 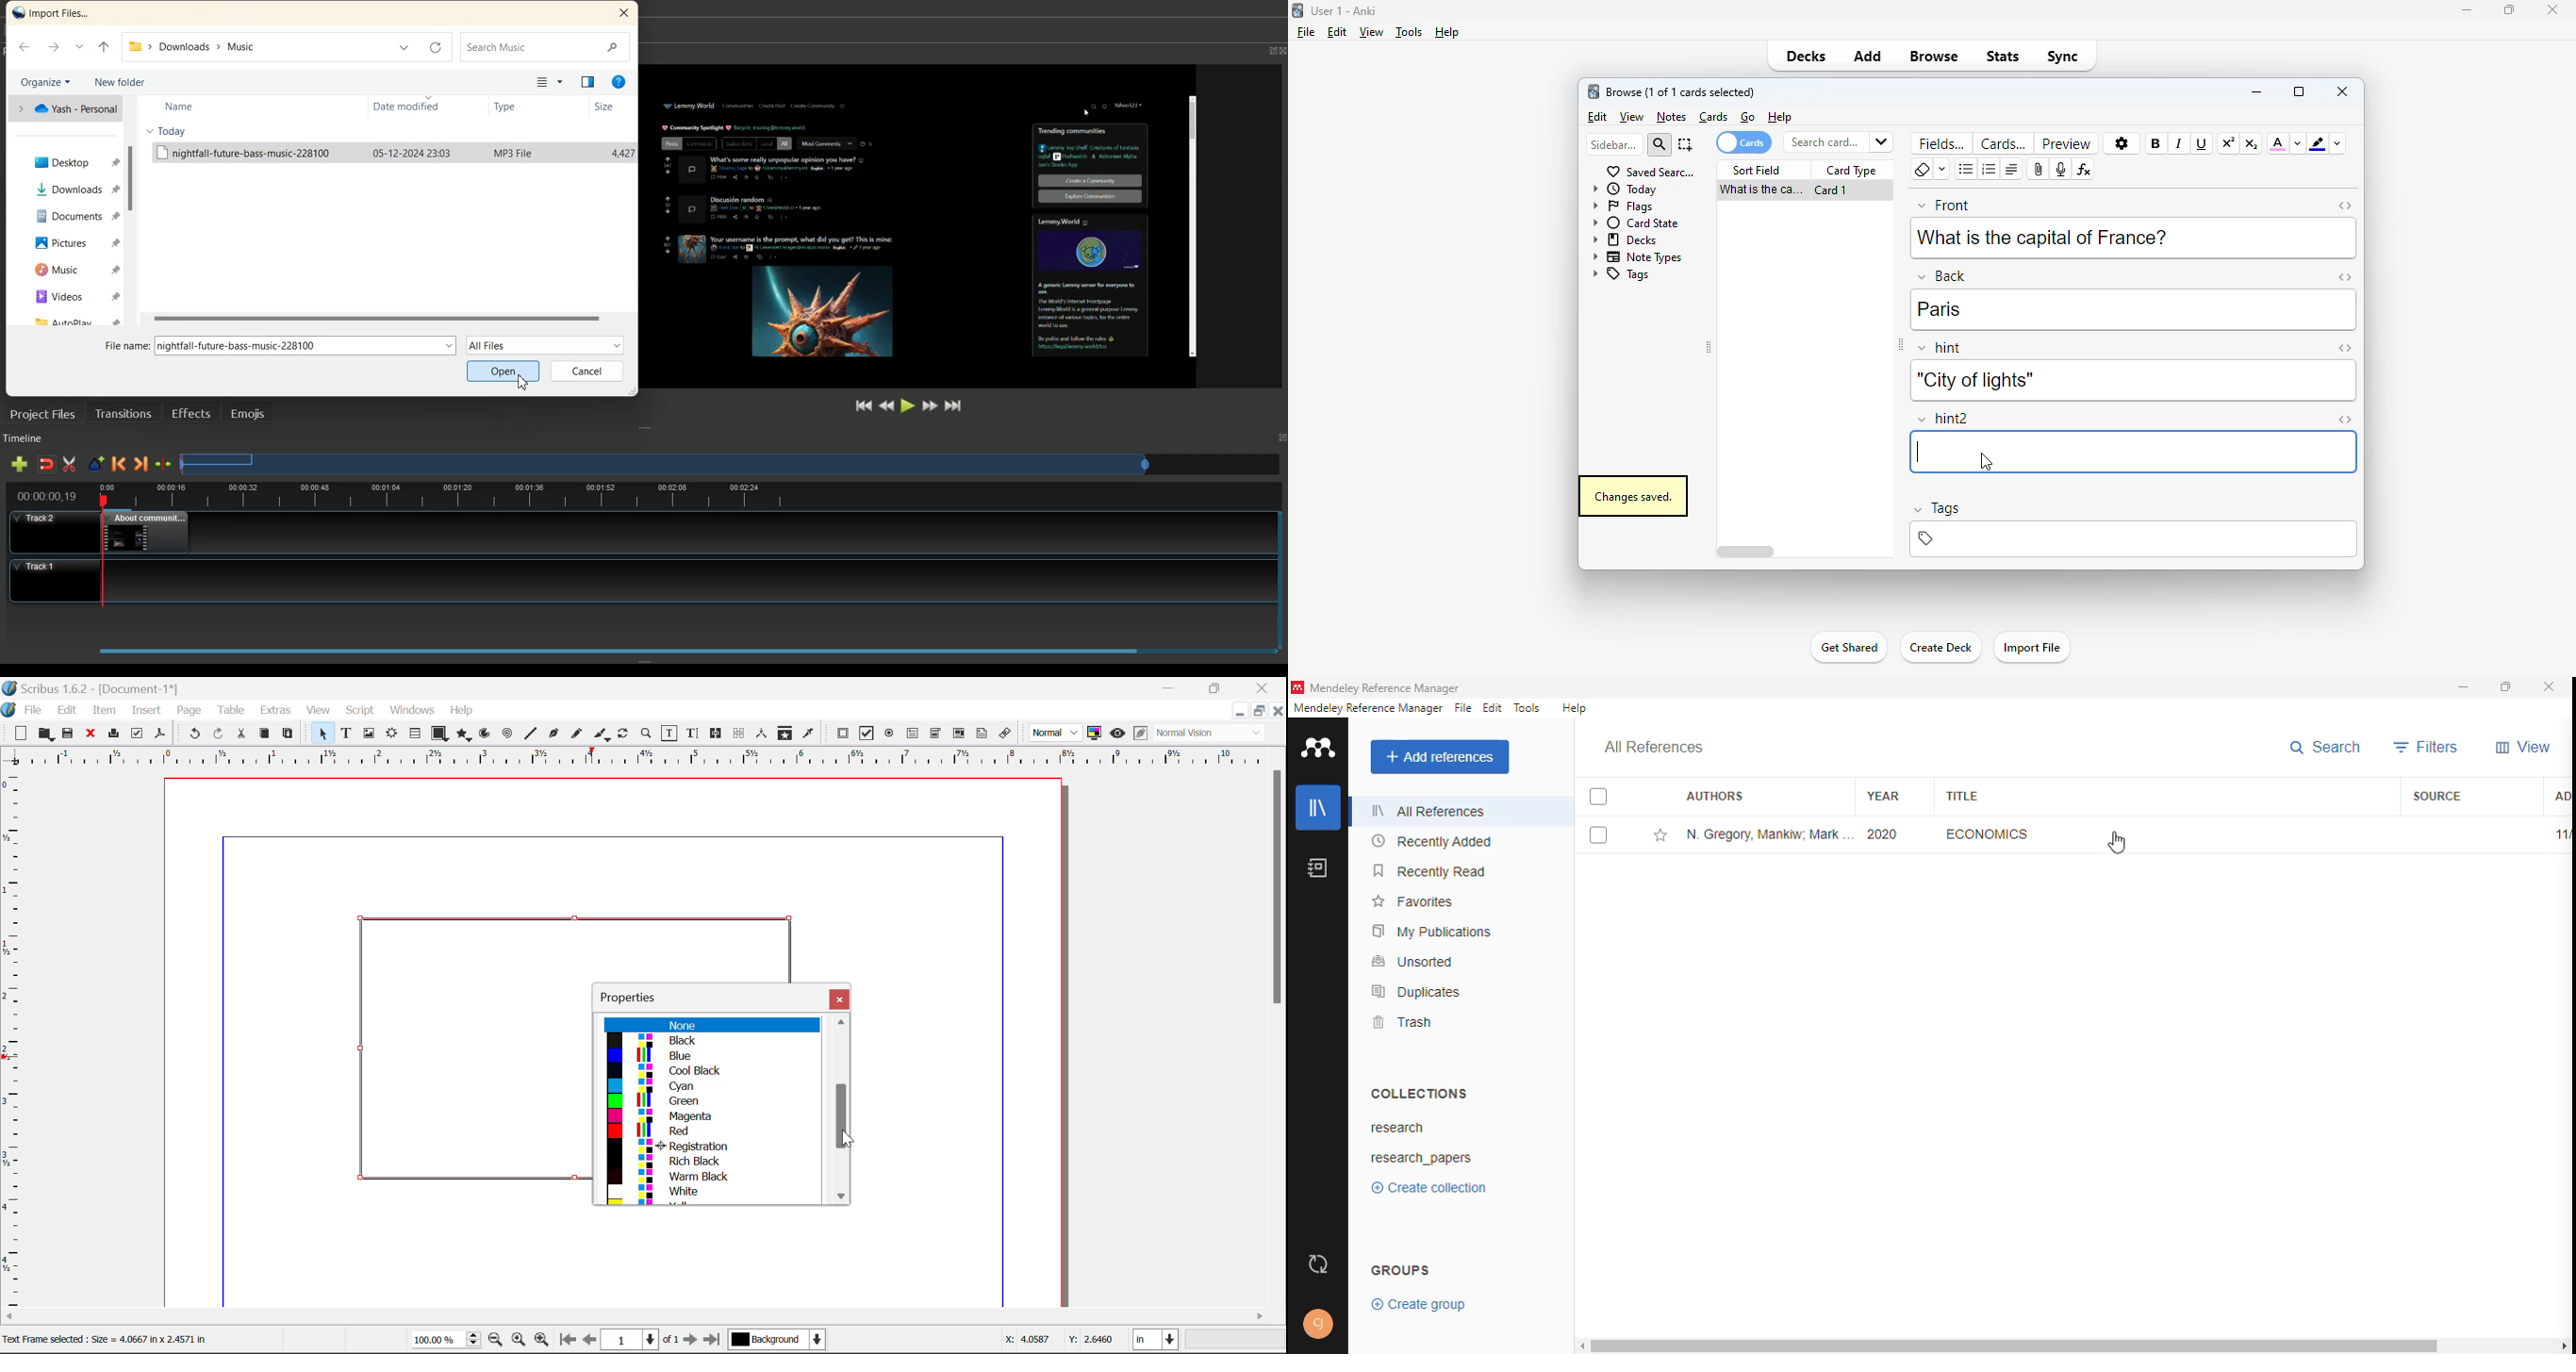 What do you see at coordinates (519, 1341) in the screenshot?
I see `Zoom to 100%` at bounding box center [519, 1341].